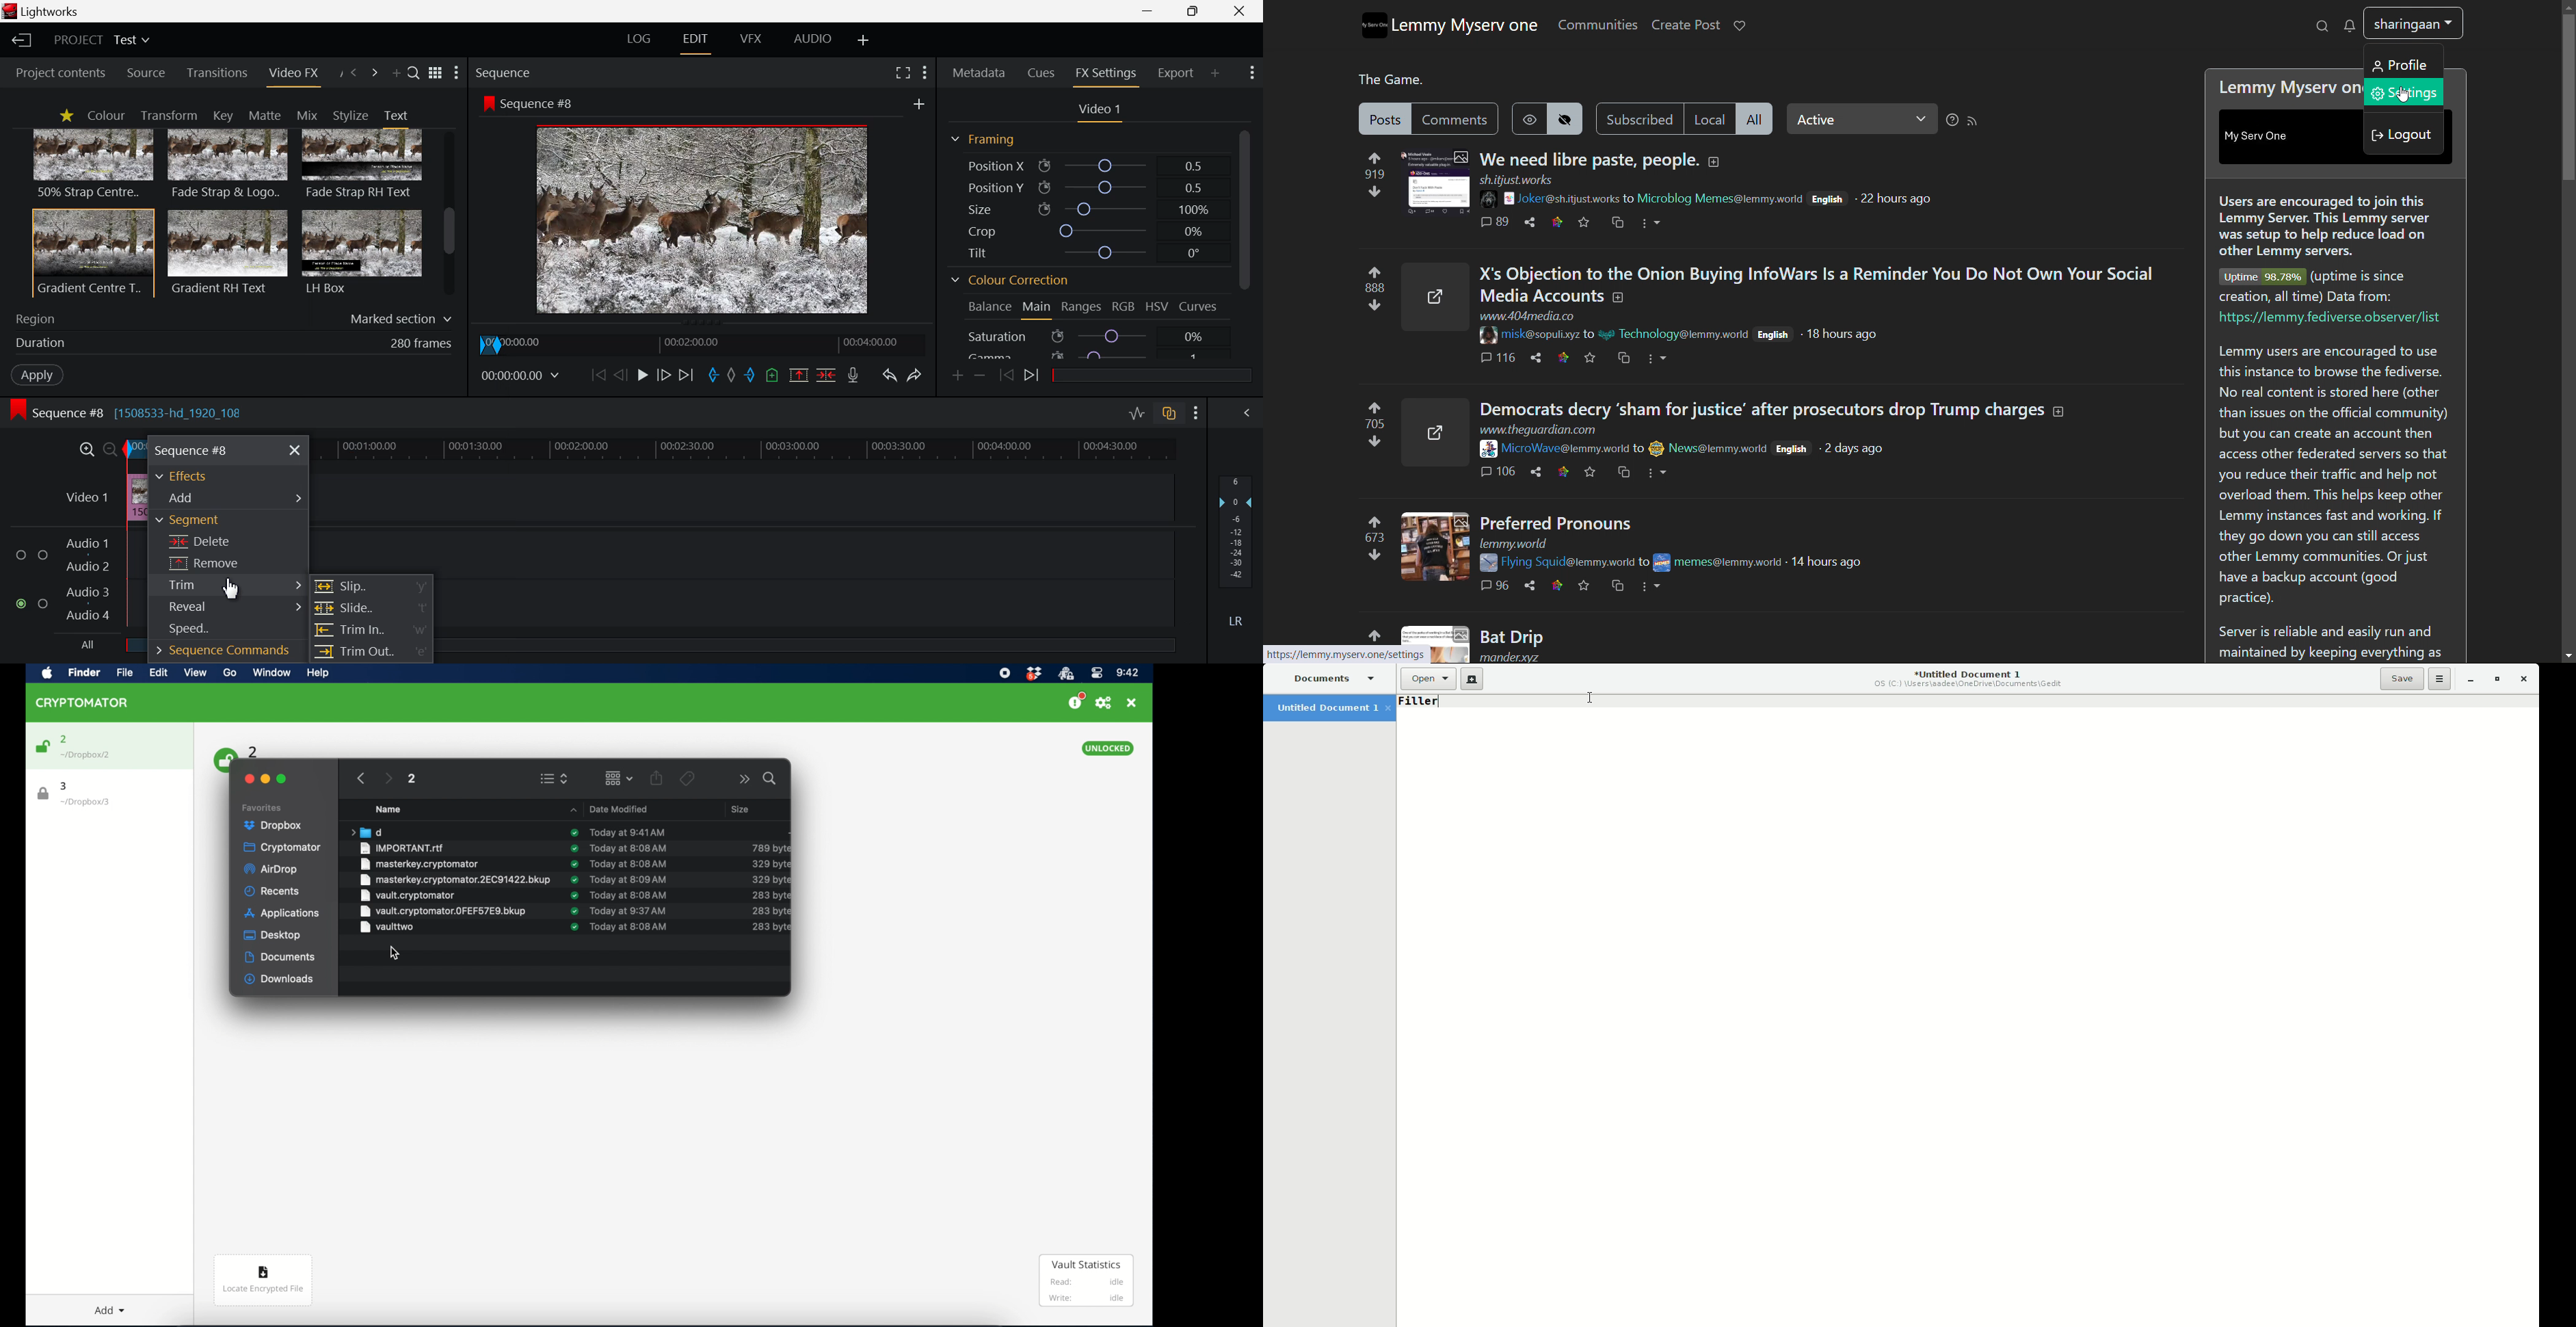 The image size is (2576, 1344). What do you see at coordinates (1560, 522) in the screenshot?
I see `Preferred Pronouns` at bounding box center [1560, 522].